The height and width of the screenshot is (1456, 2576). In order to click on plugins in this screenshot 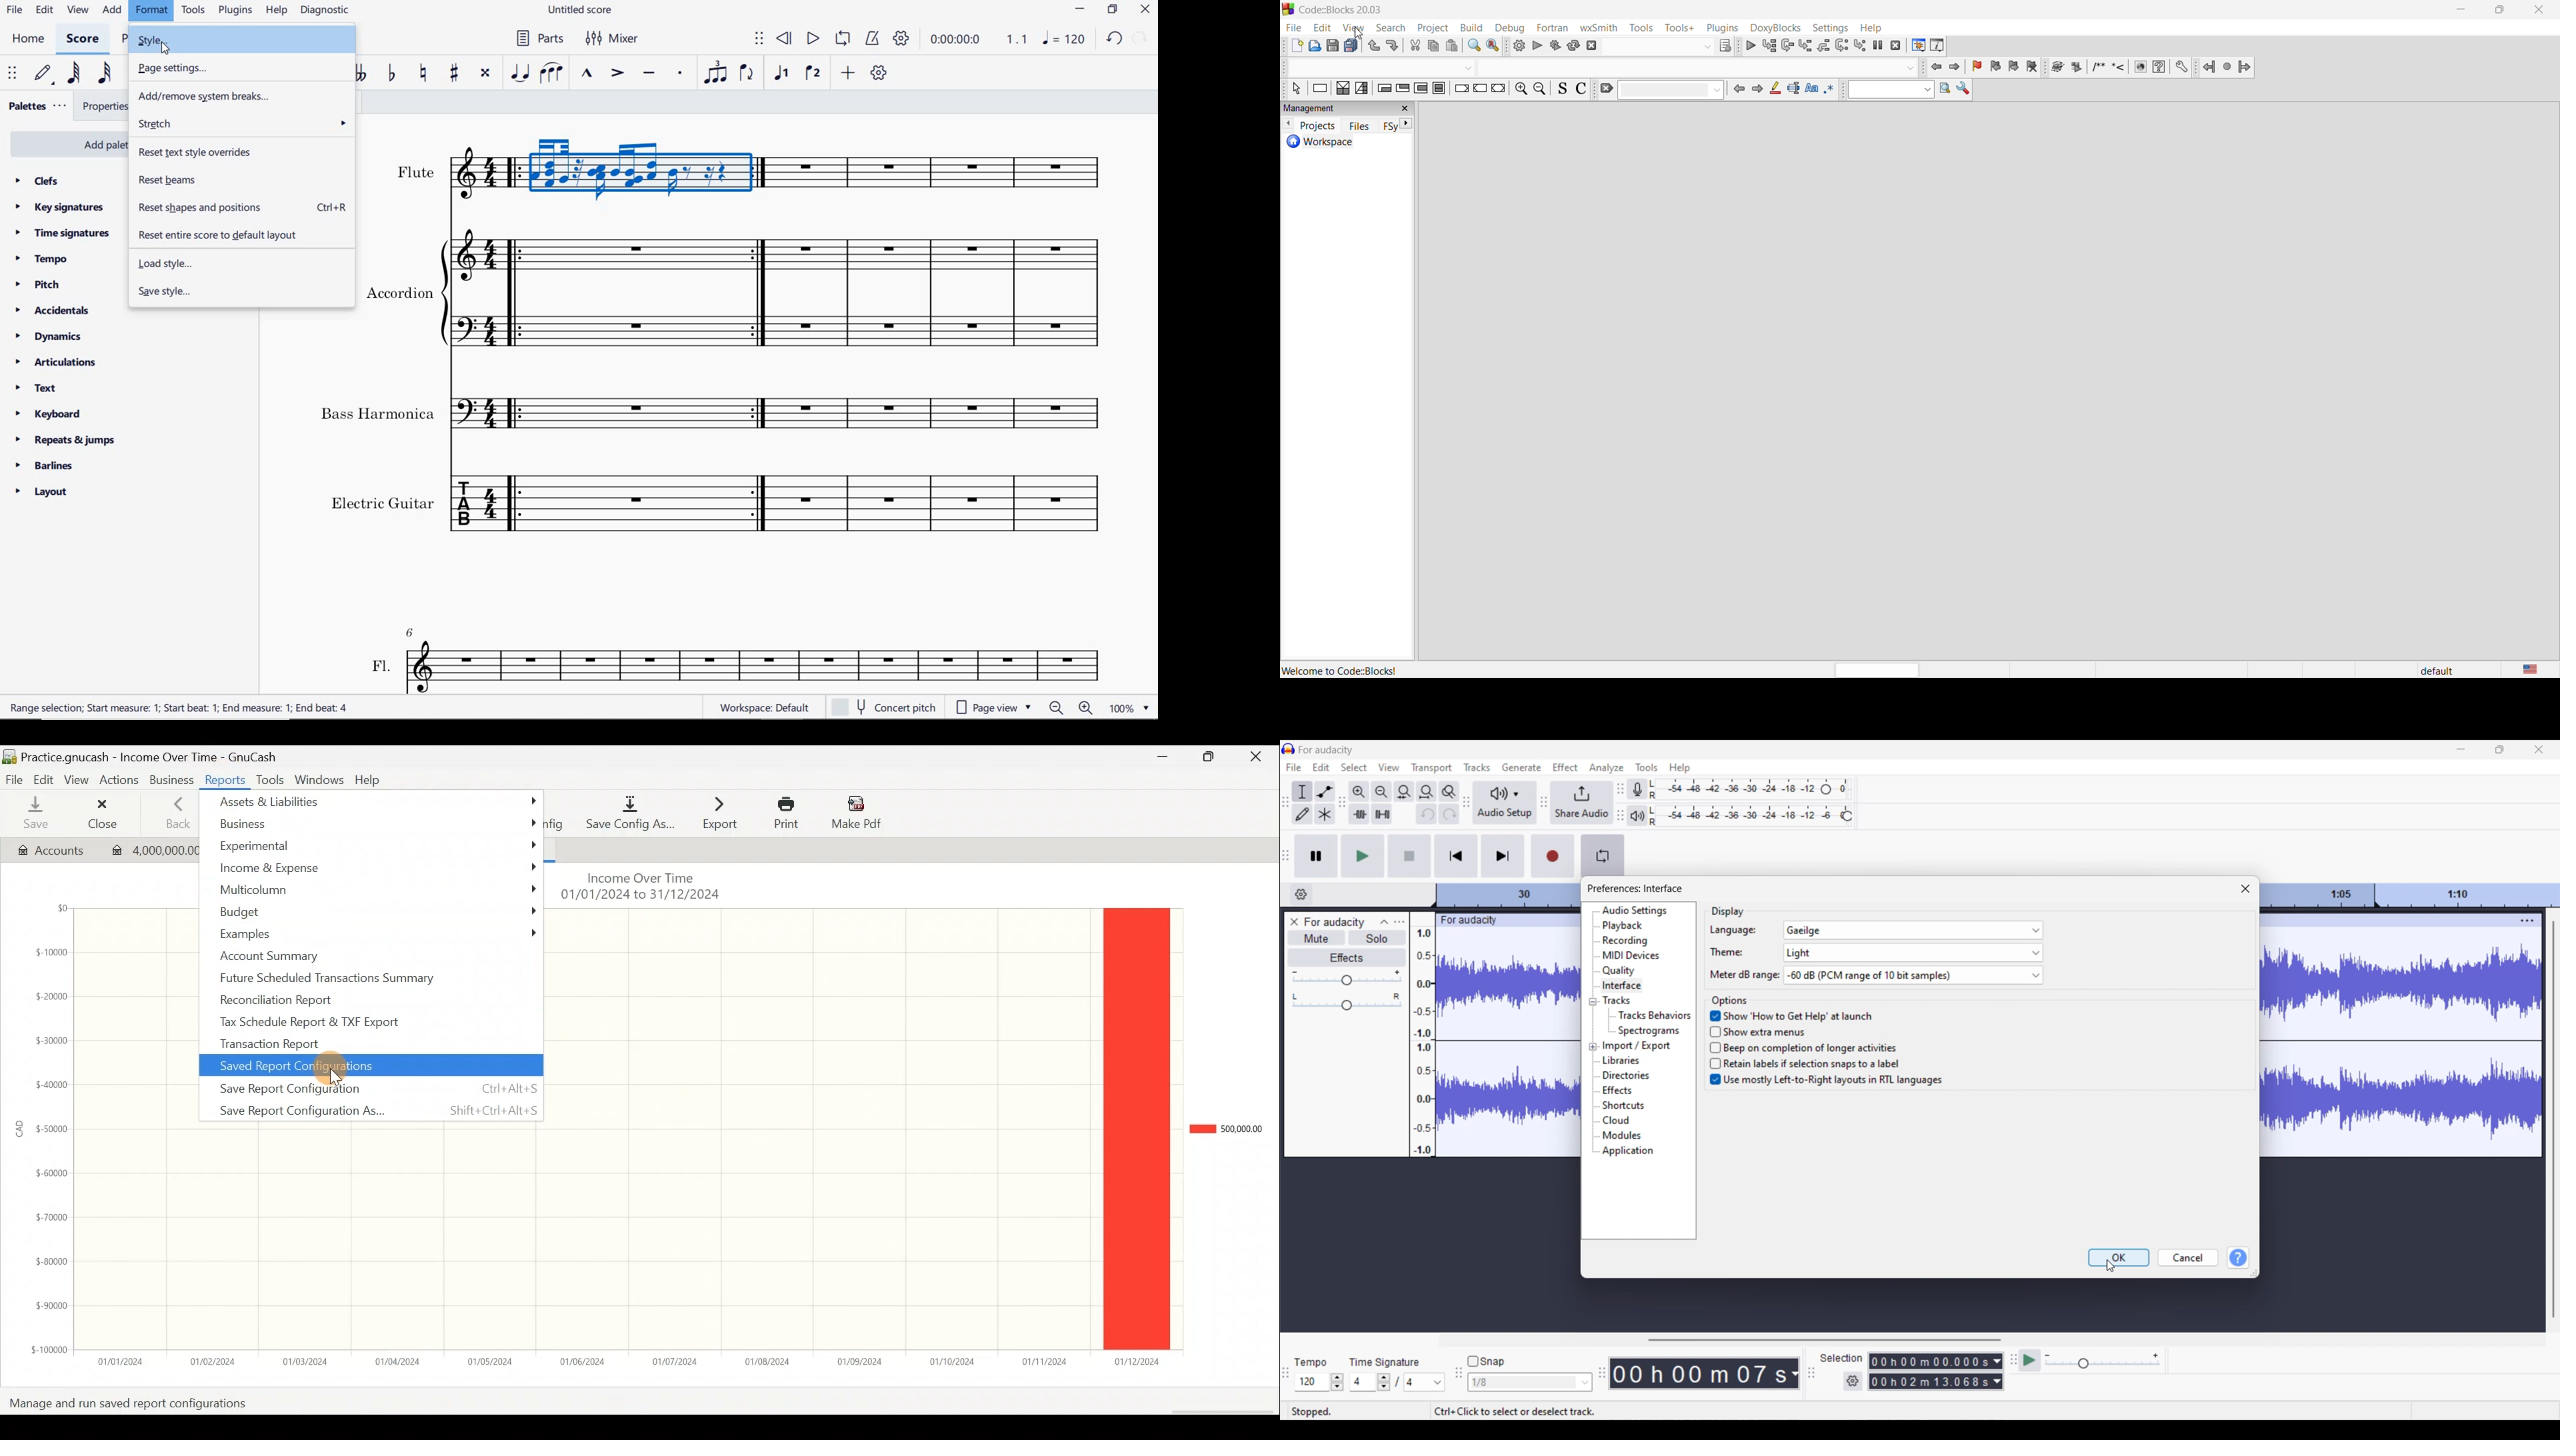, I will do `click(235, 10)`.